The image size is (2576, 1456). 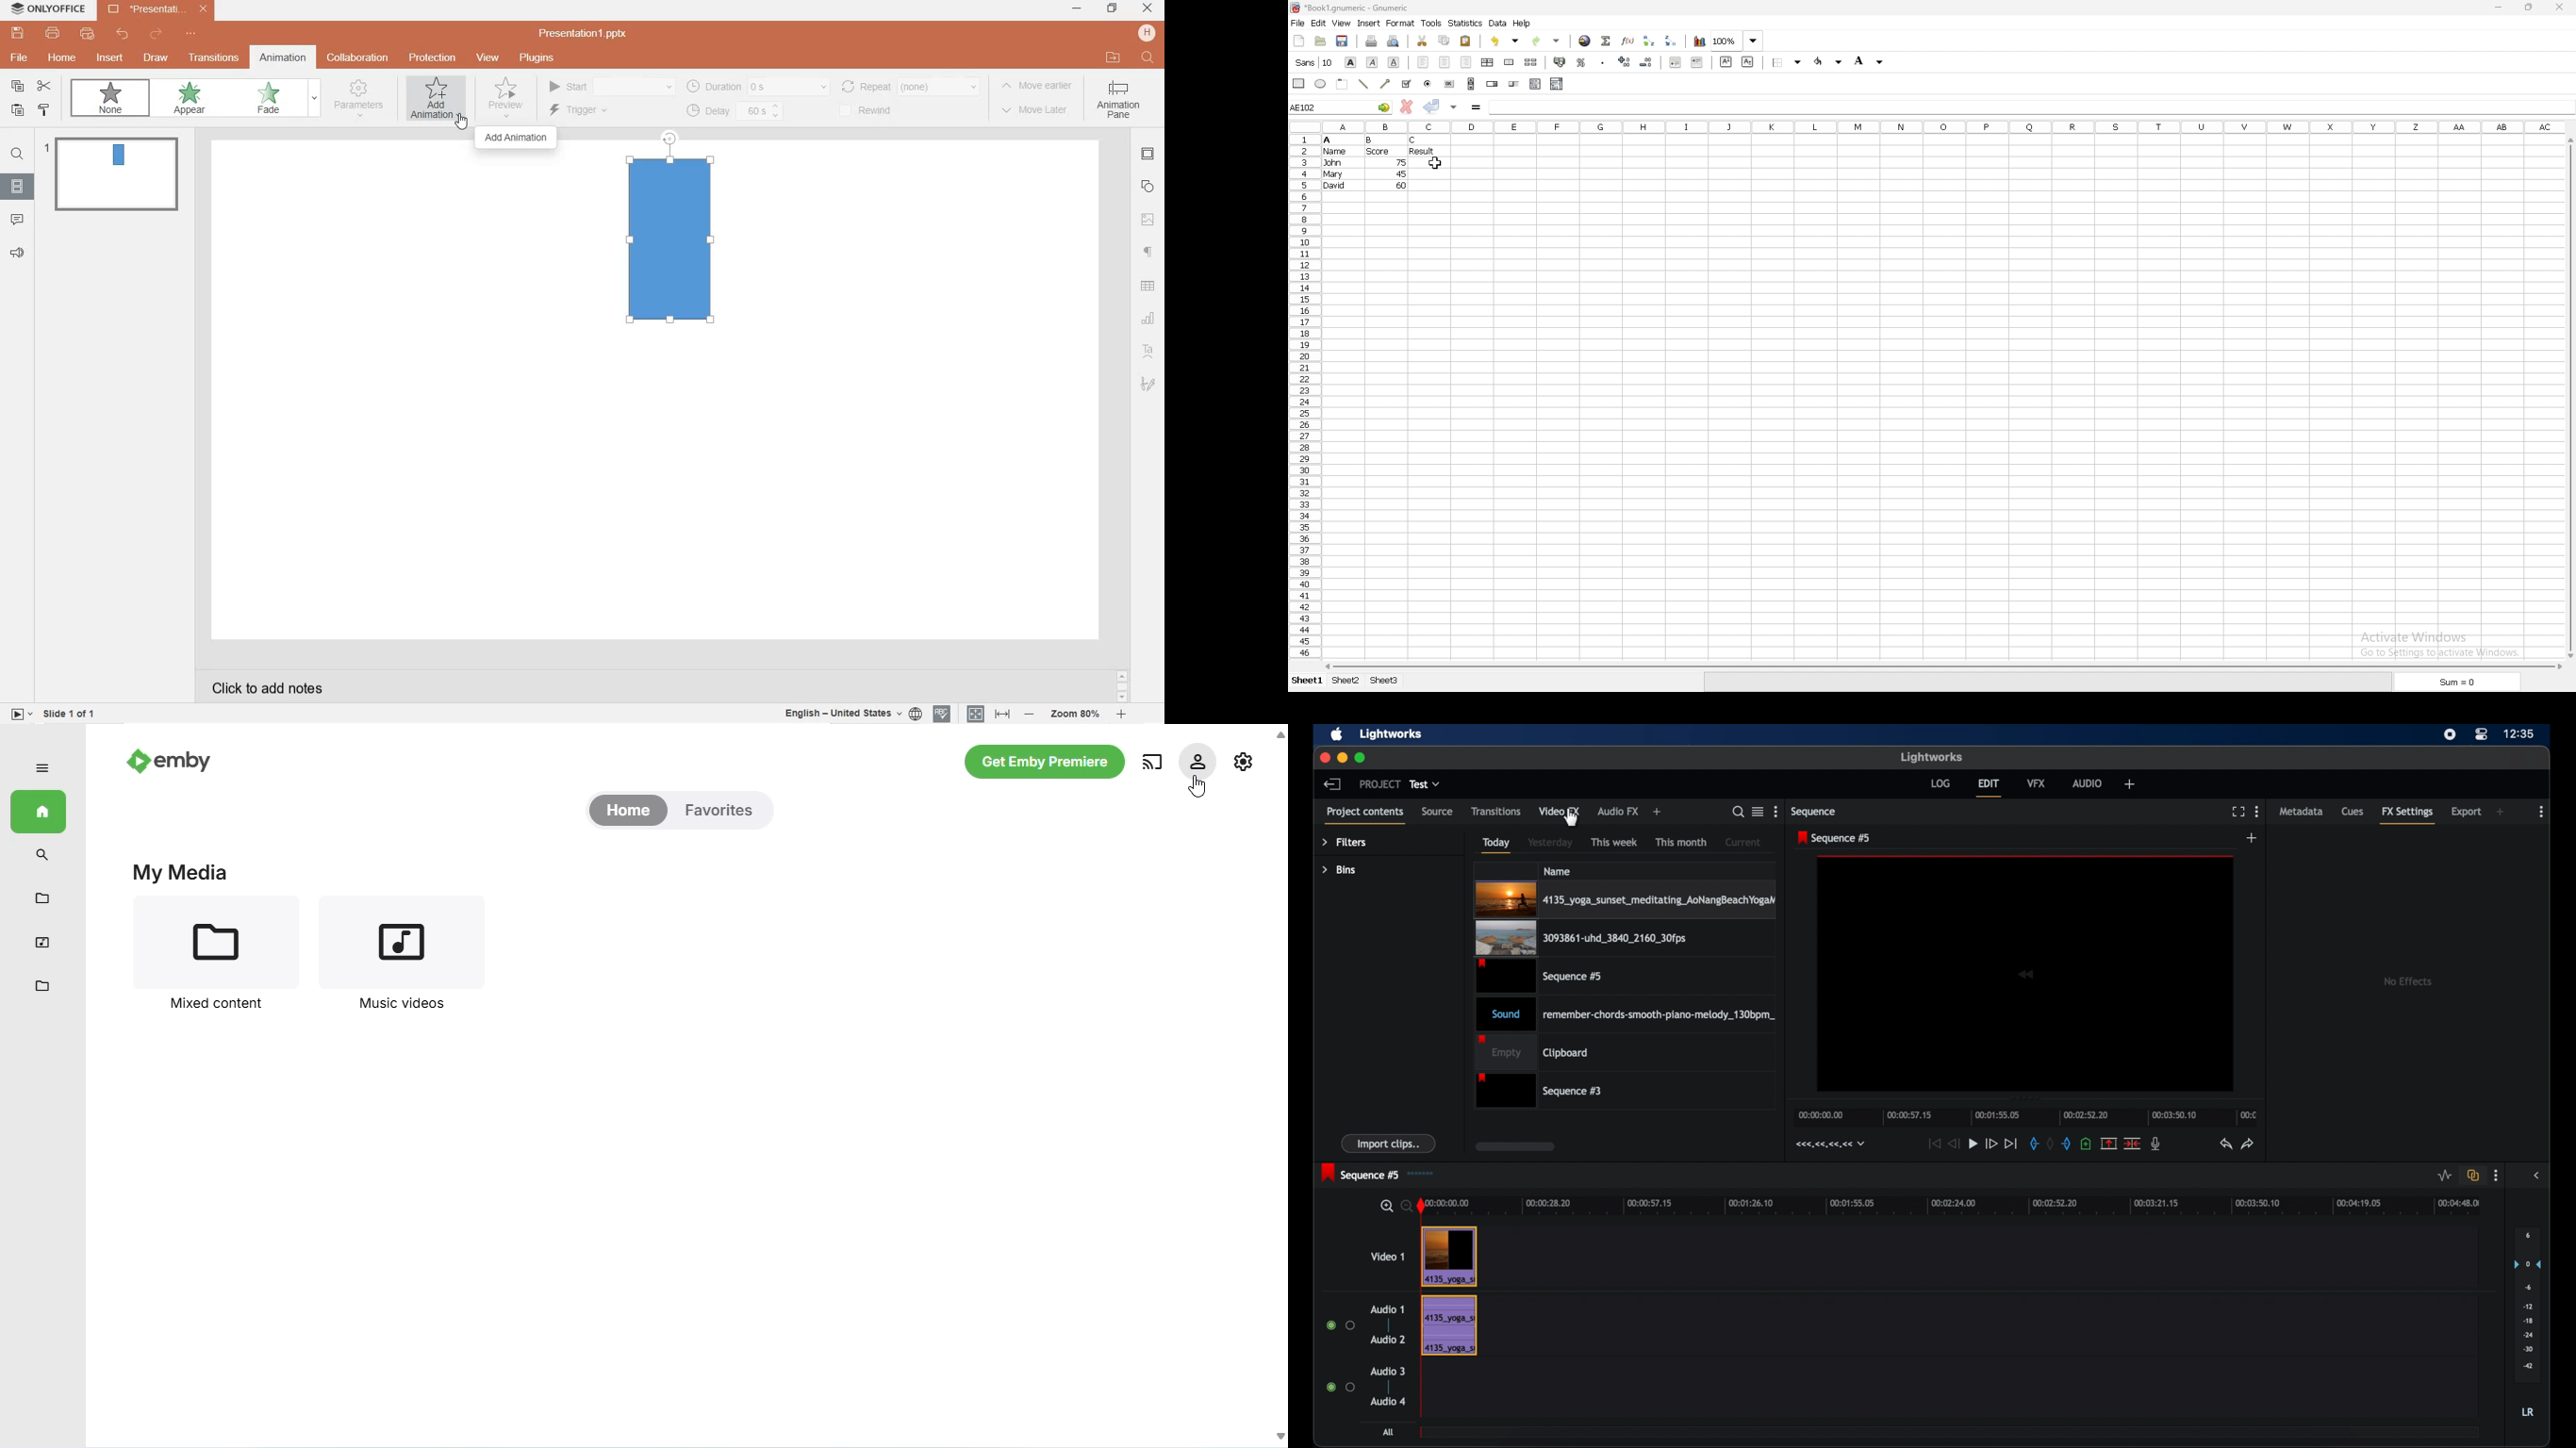 What do you see at coordinates (22, 713) in the screenshot?
I see `start slide show` at bounding box center [22, 713].